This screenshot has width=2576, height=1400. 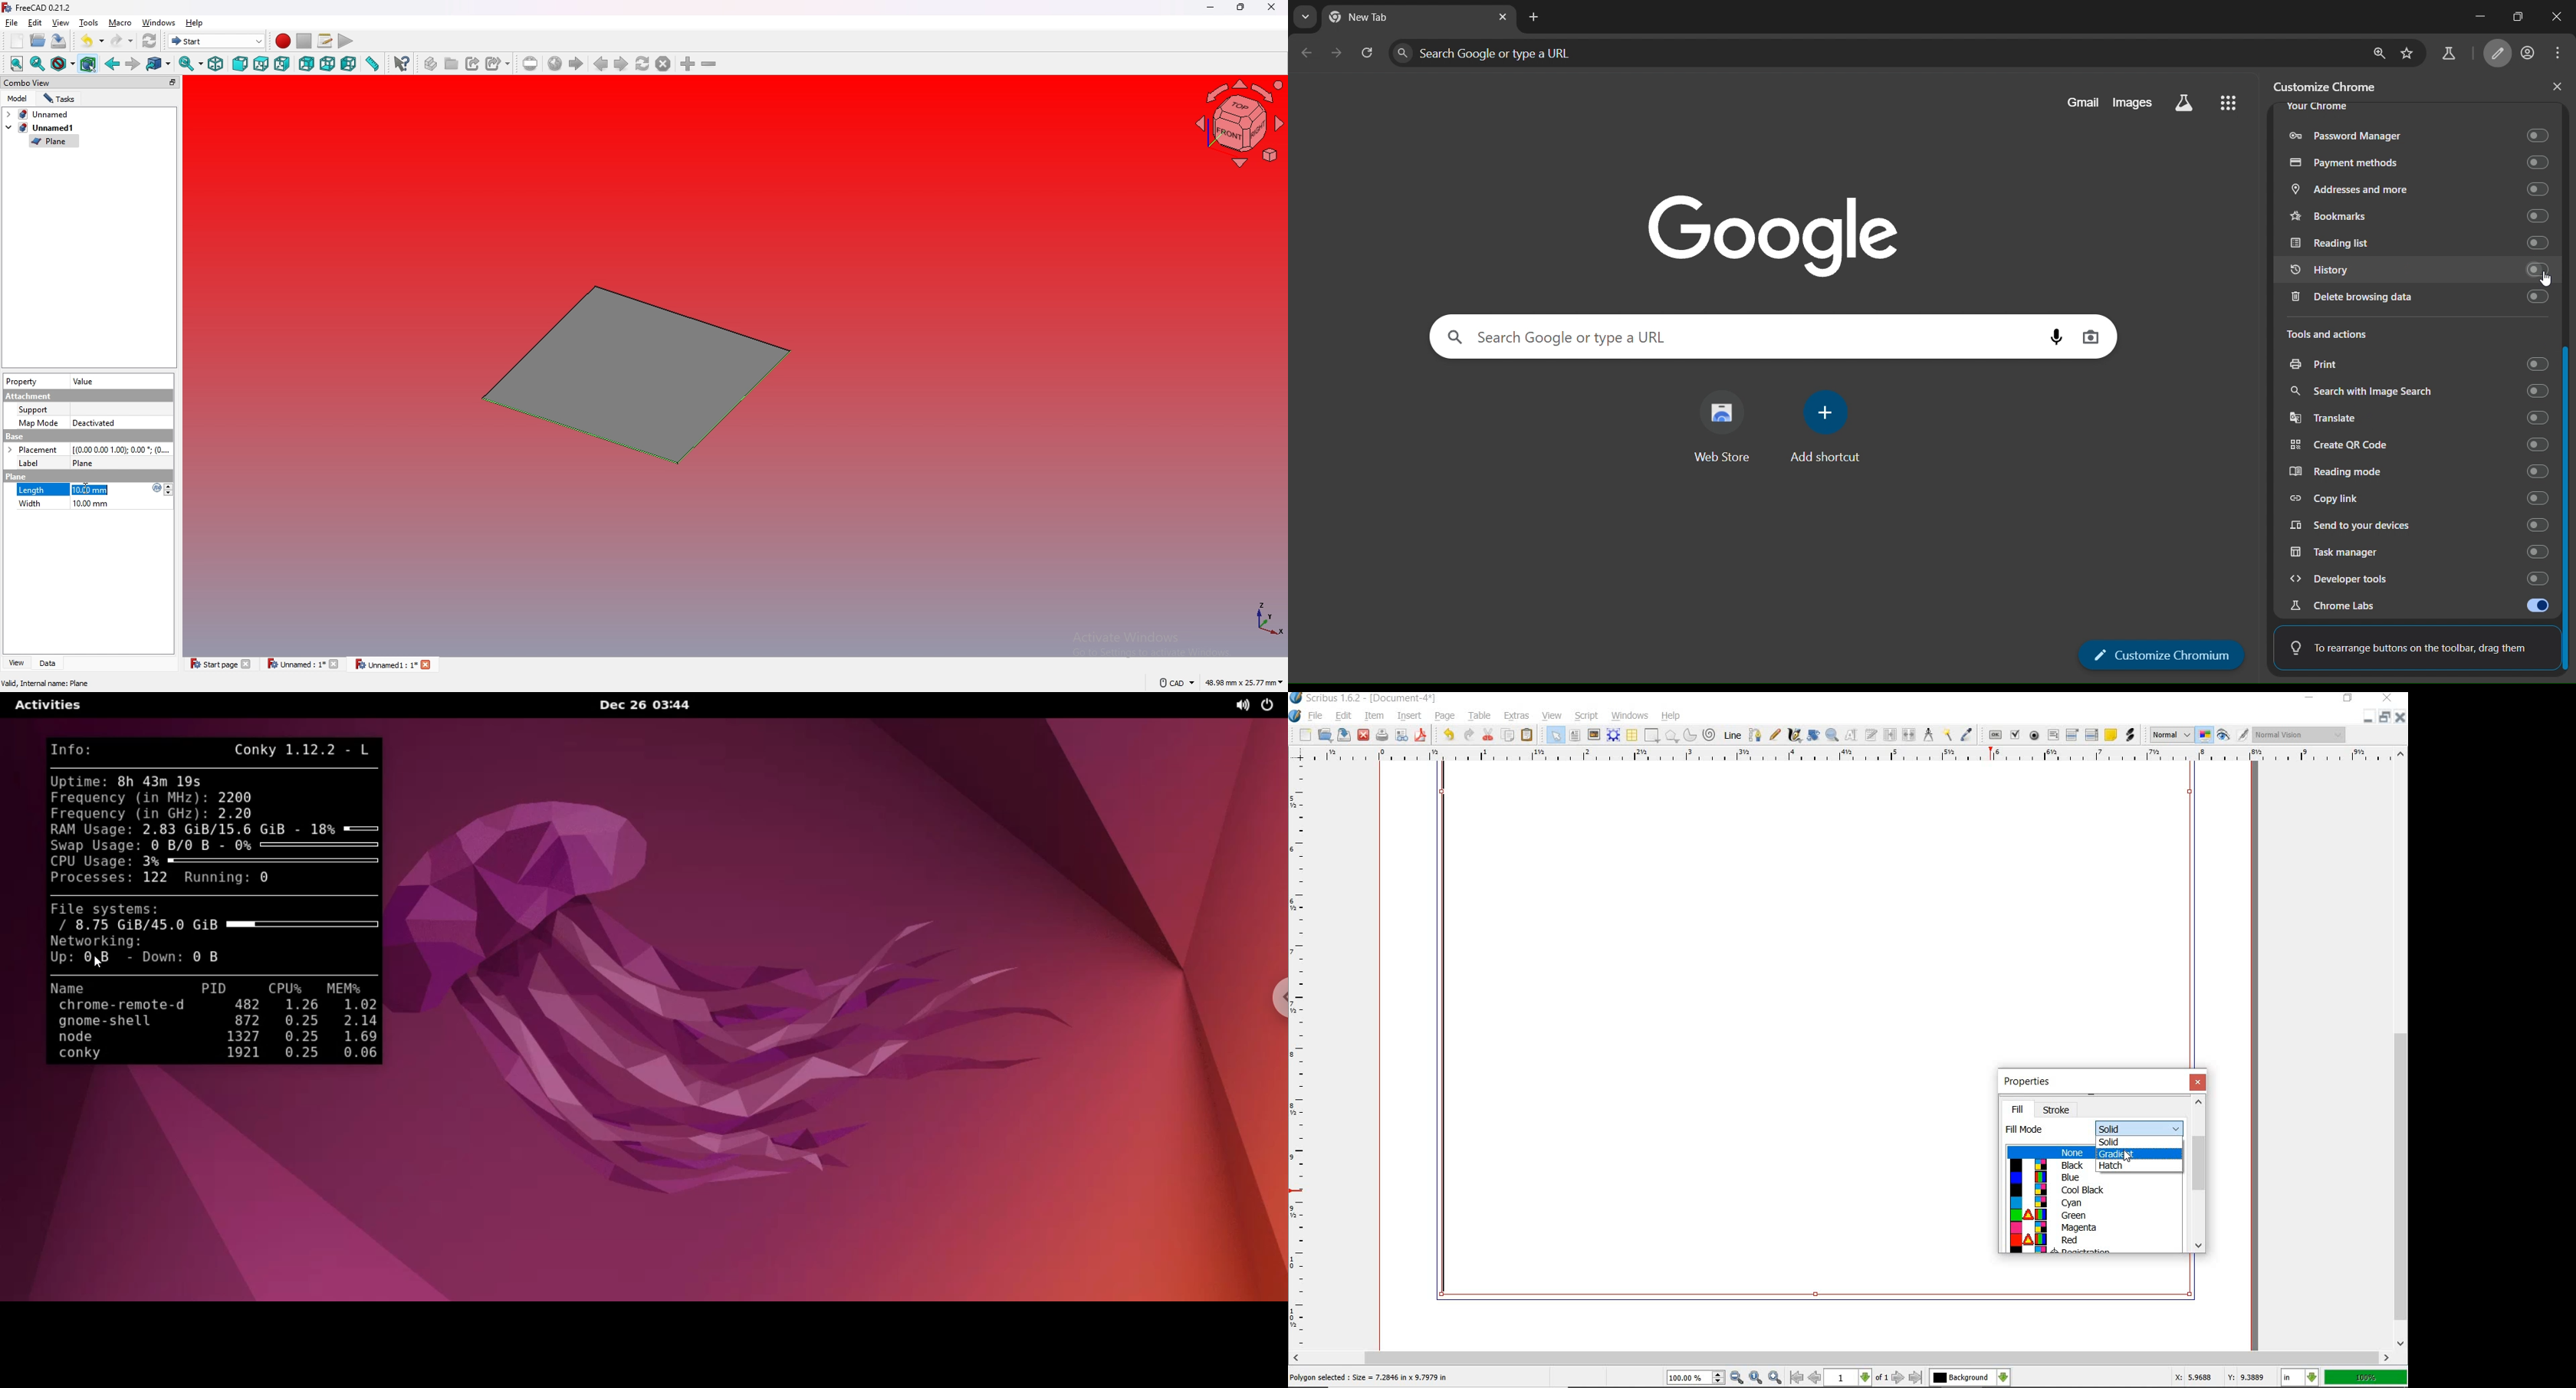 What do you see at coordinates (217, 40) in the screenshot?
I see `start` at bounding box center [217, 40].